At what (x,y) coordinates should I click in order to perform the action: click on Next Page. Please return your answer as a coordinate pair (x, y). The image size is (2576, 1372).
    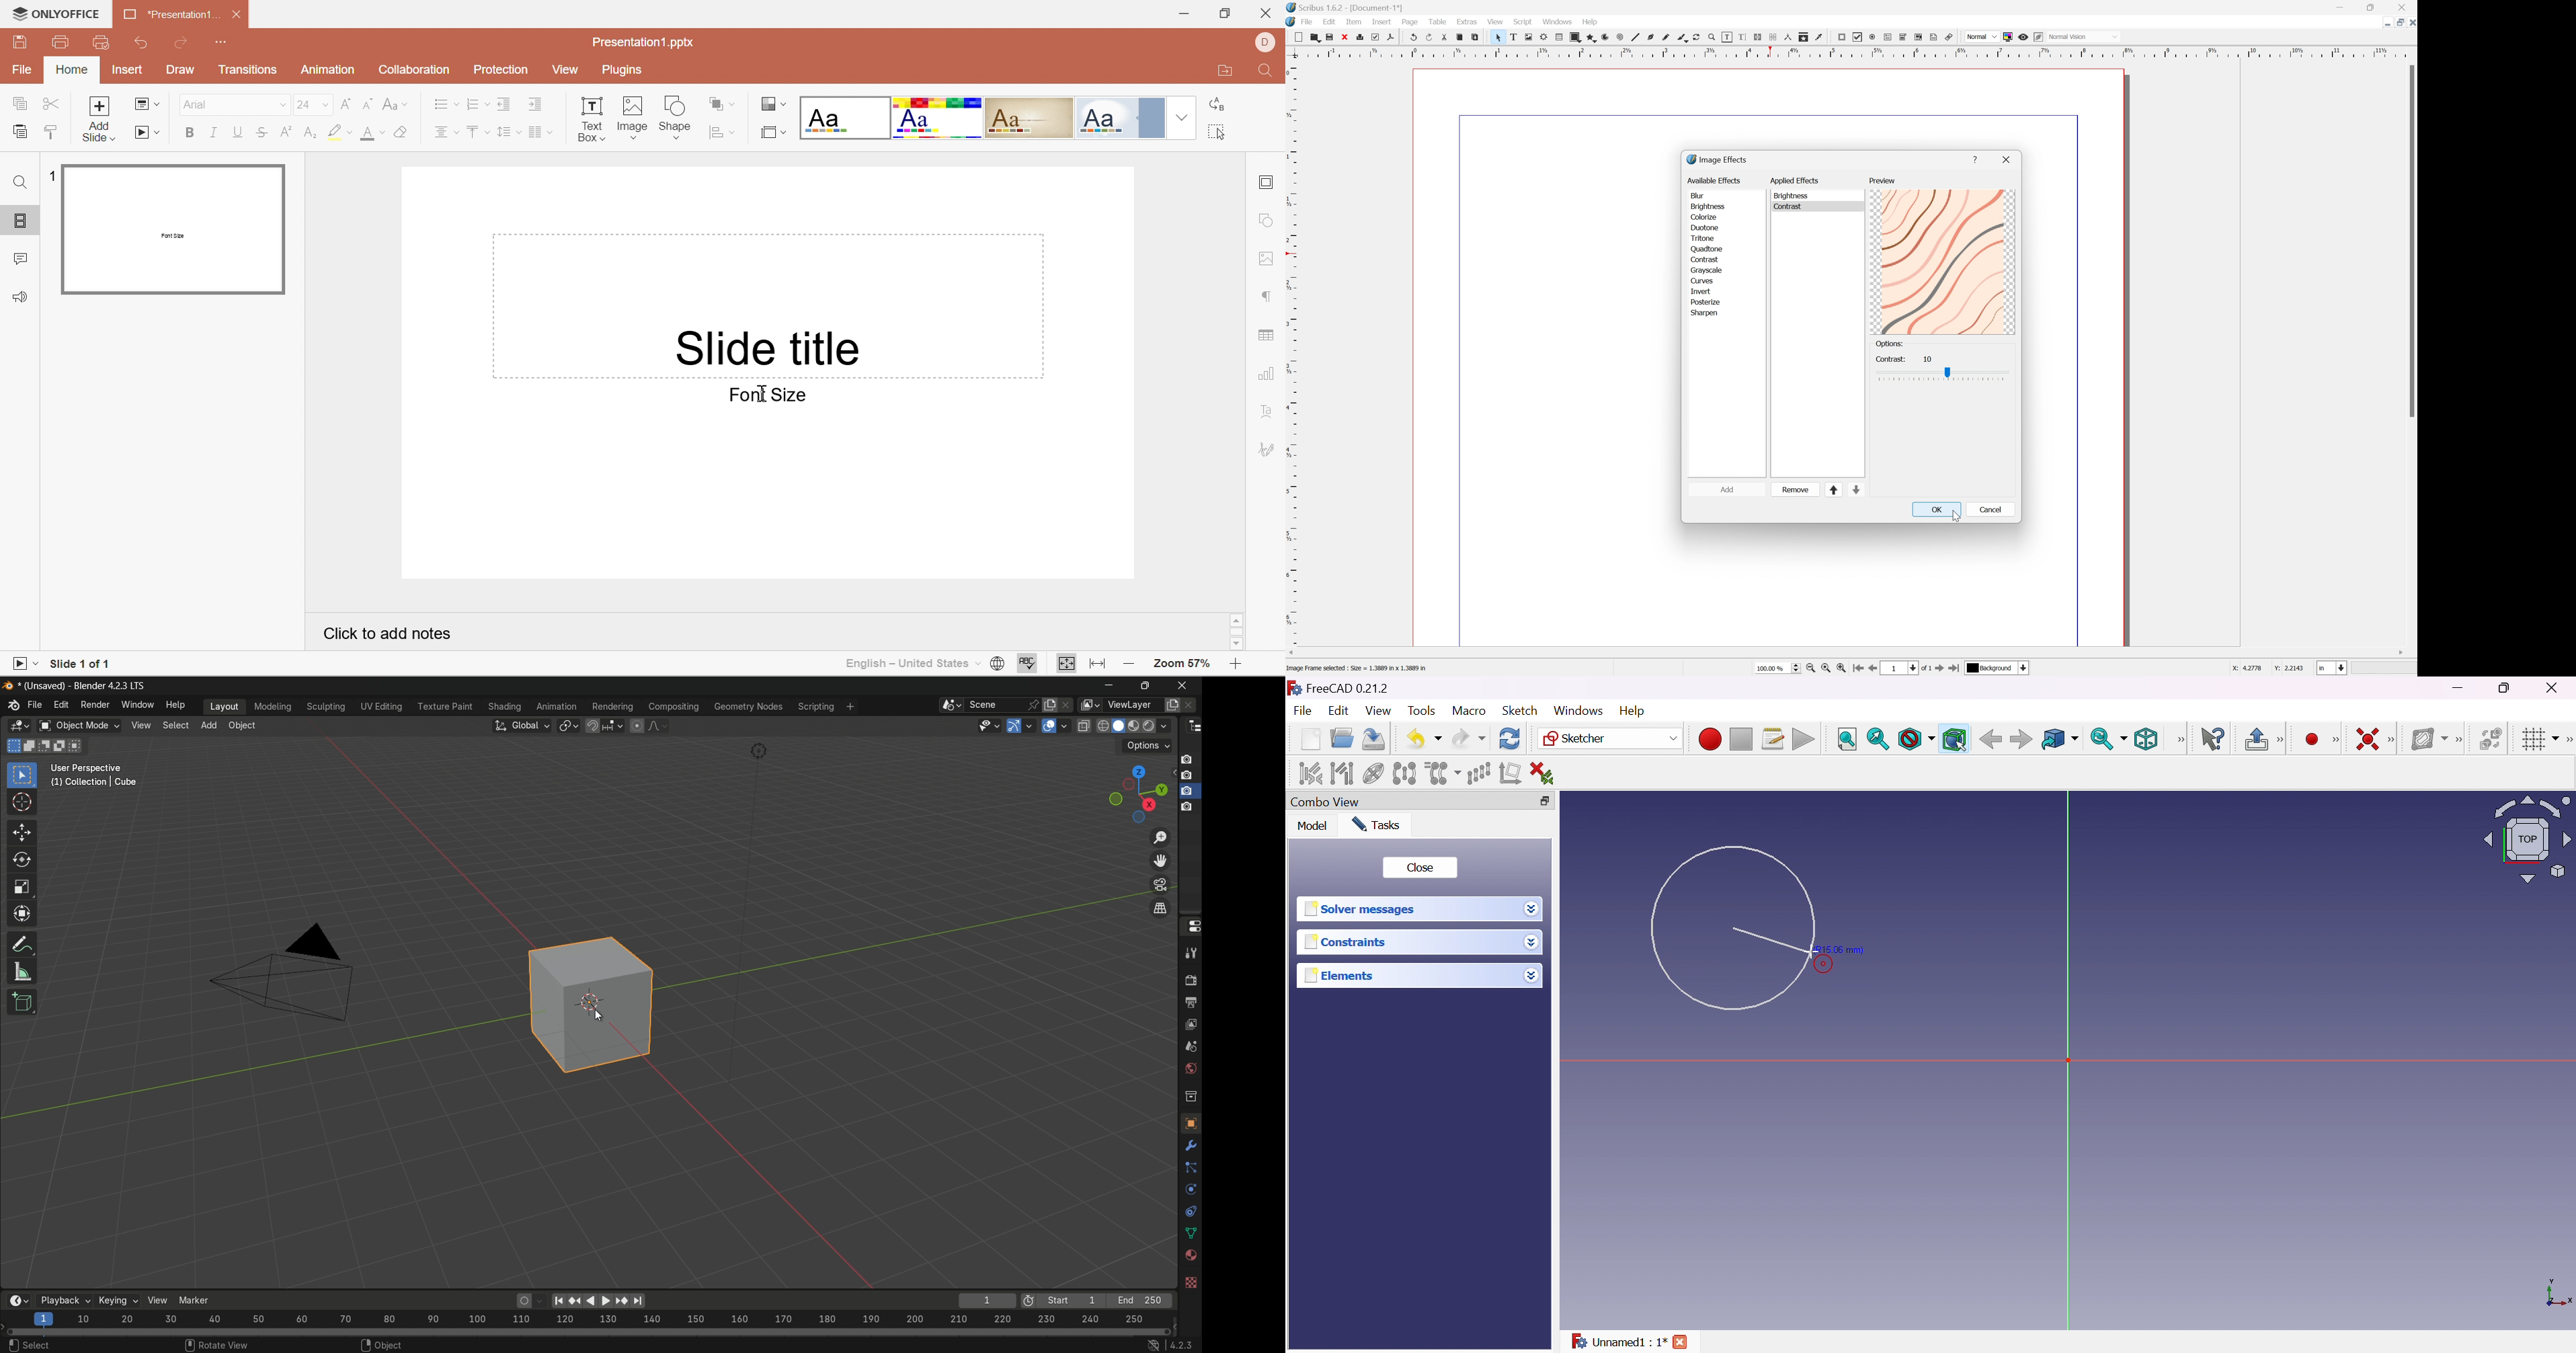
    Looking at the image, I should click on (1942, 669).